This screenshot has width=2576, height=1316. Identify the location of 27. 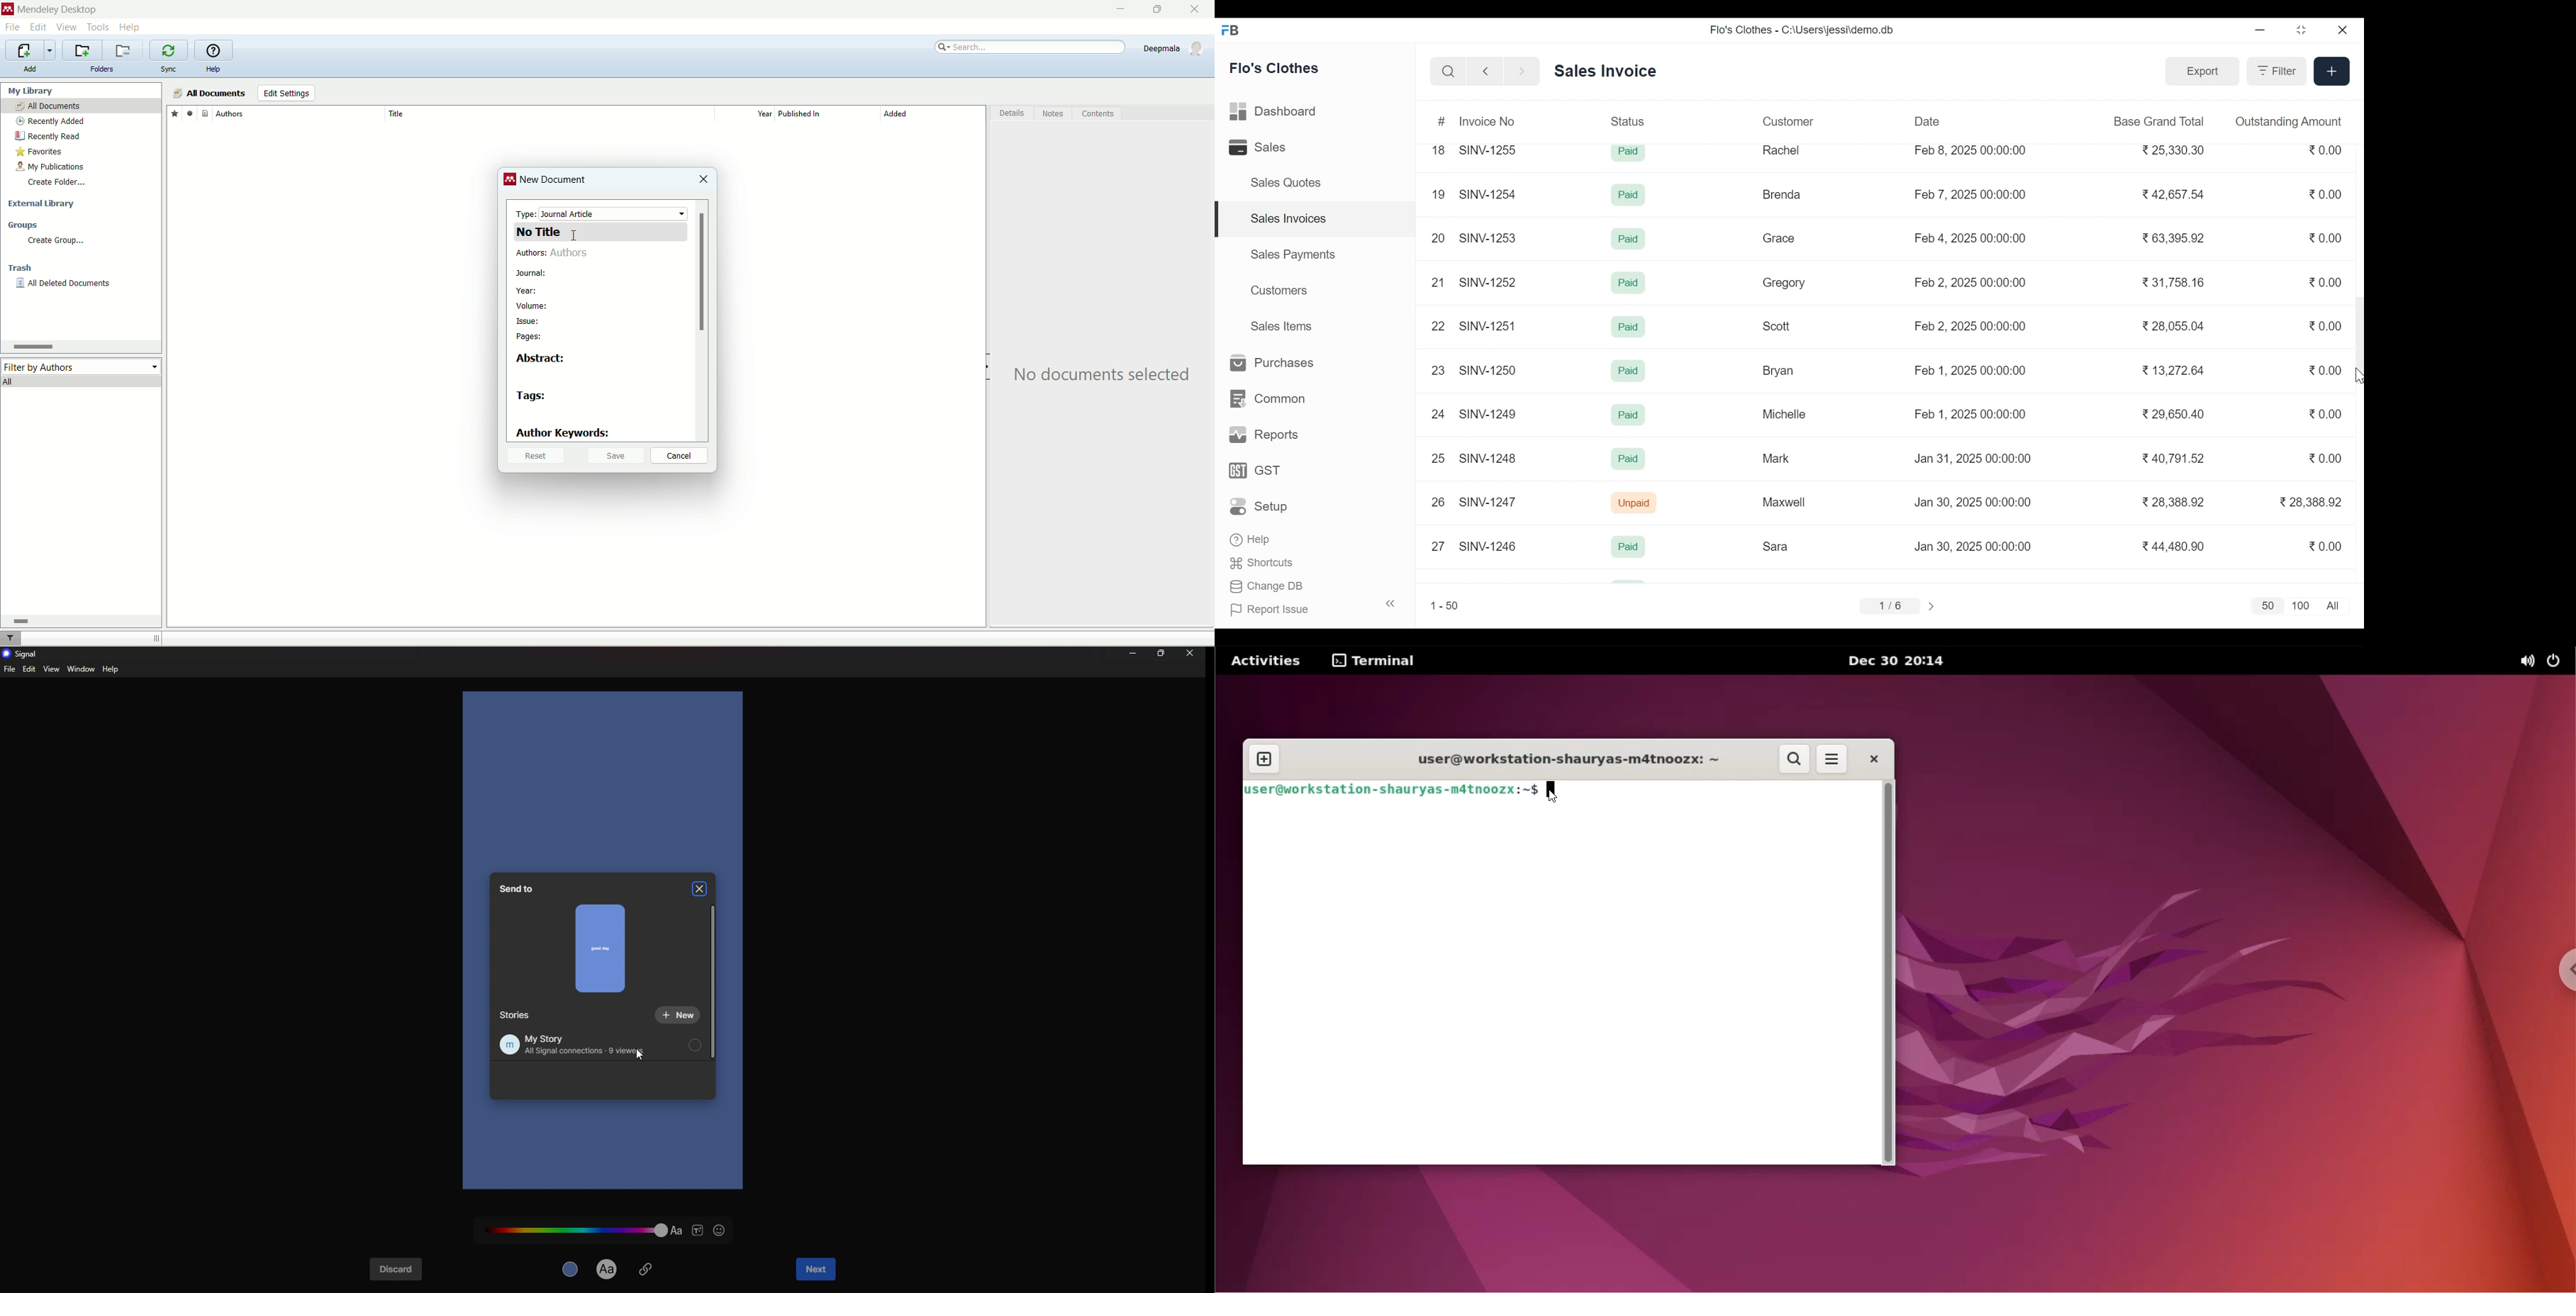
(1438, 545).